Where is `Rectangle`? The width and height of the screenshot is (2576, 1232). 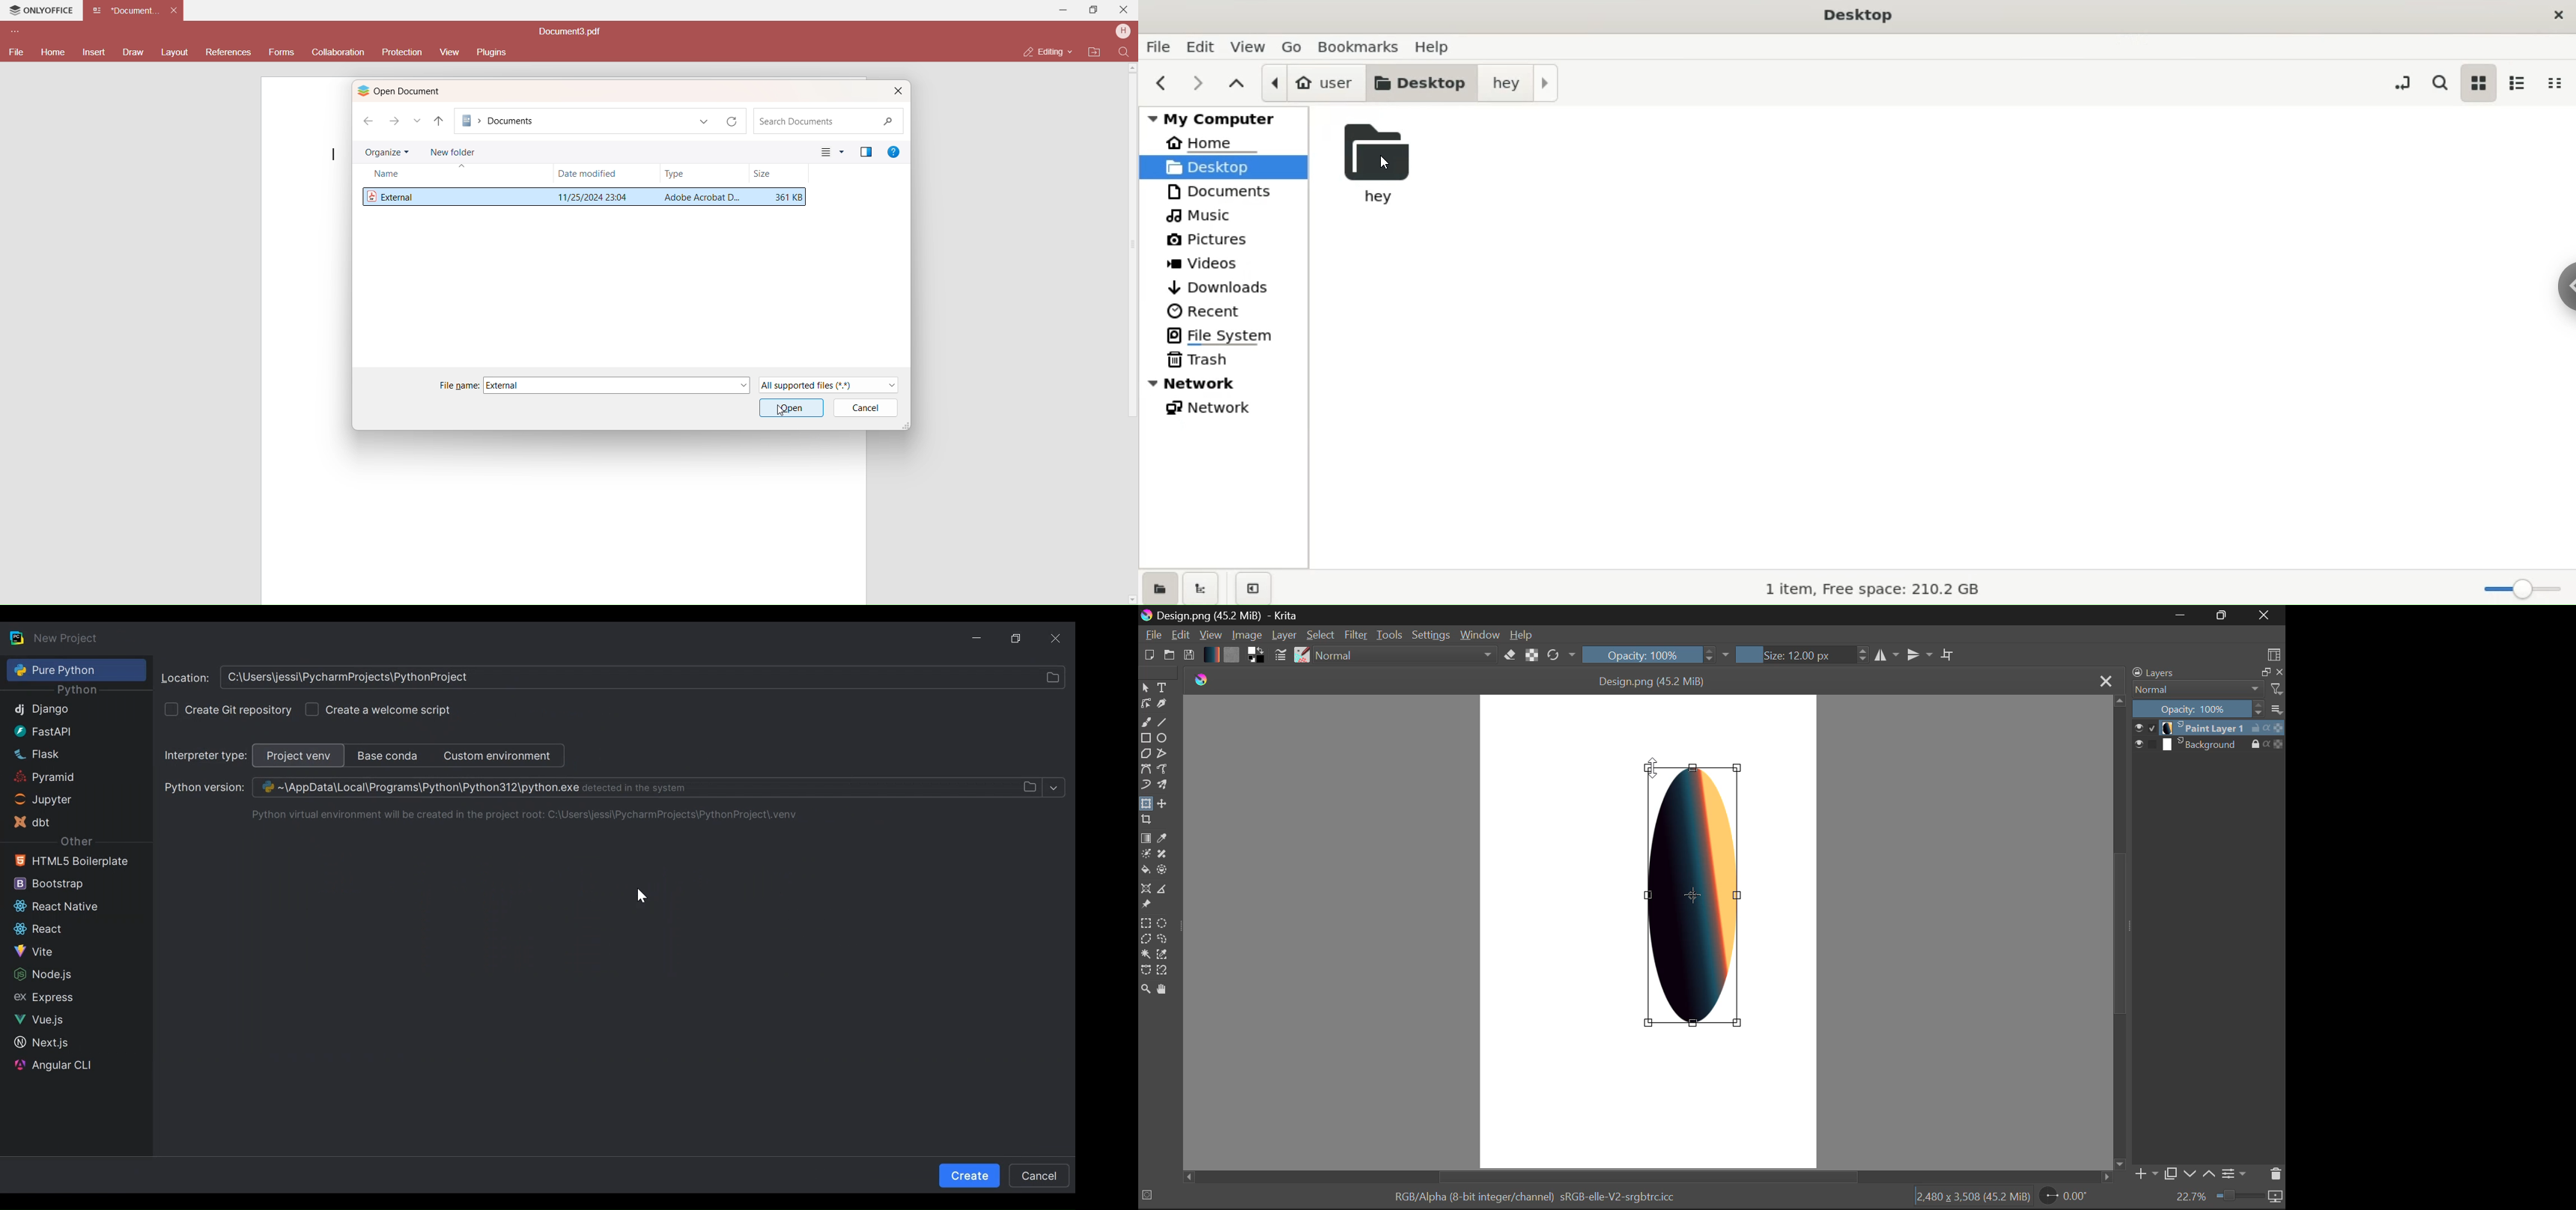 Rectangle is located at coordinates (1147, 739).